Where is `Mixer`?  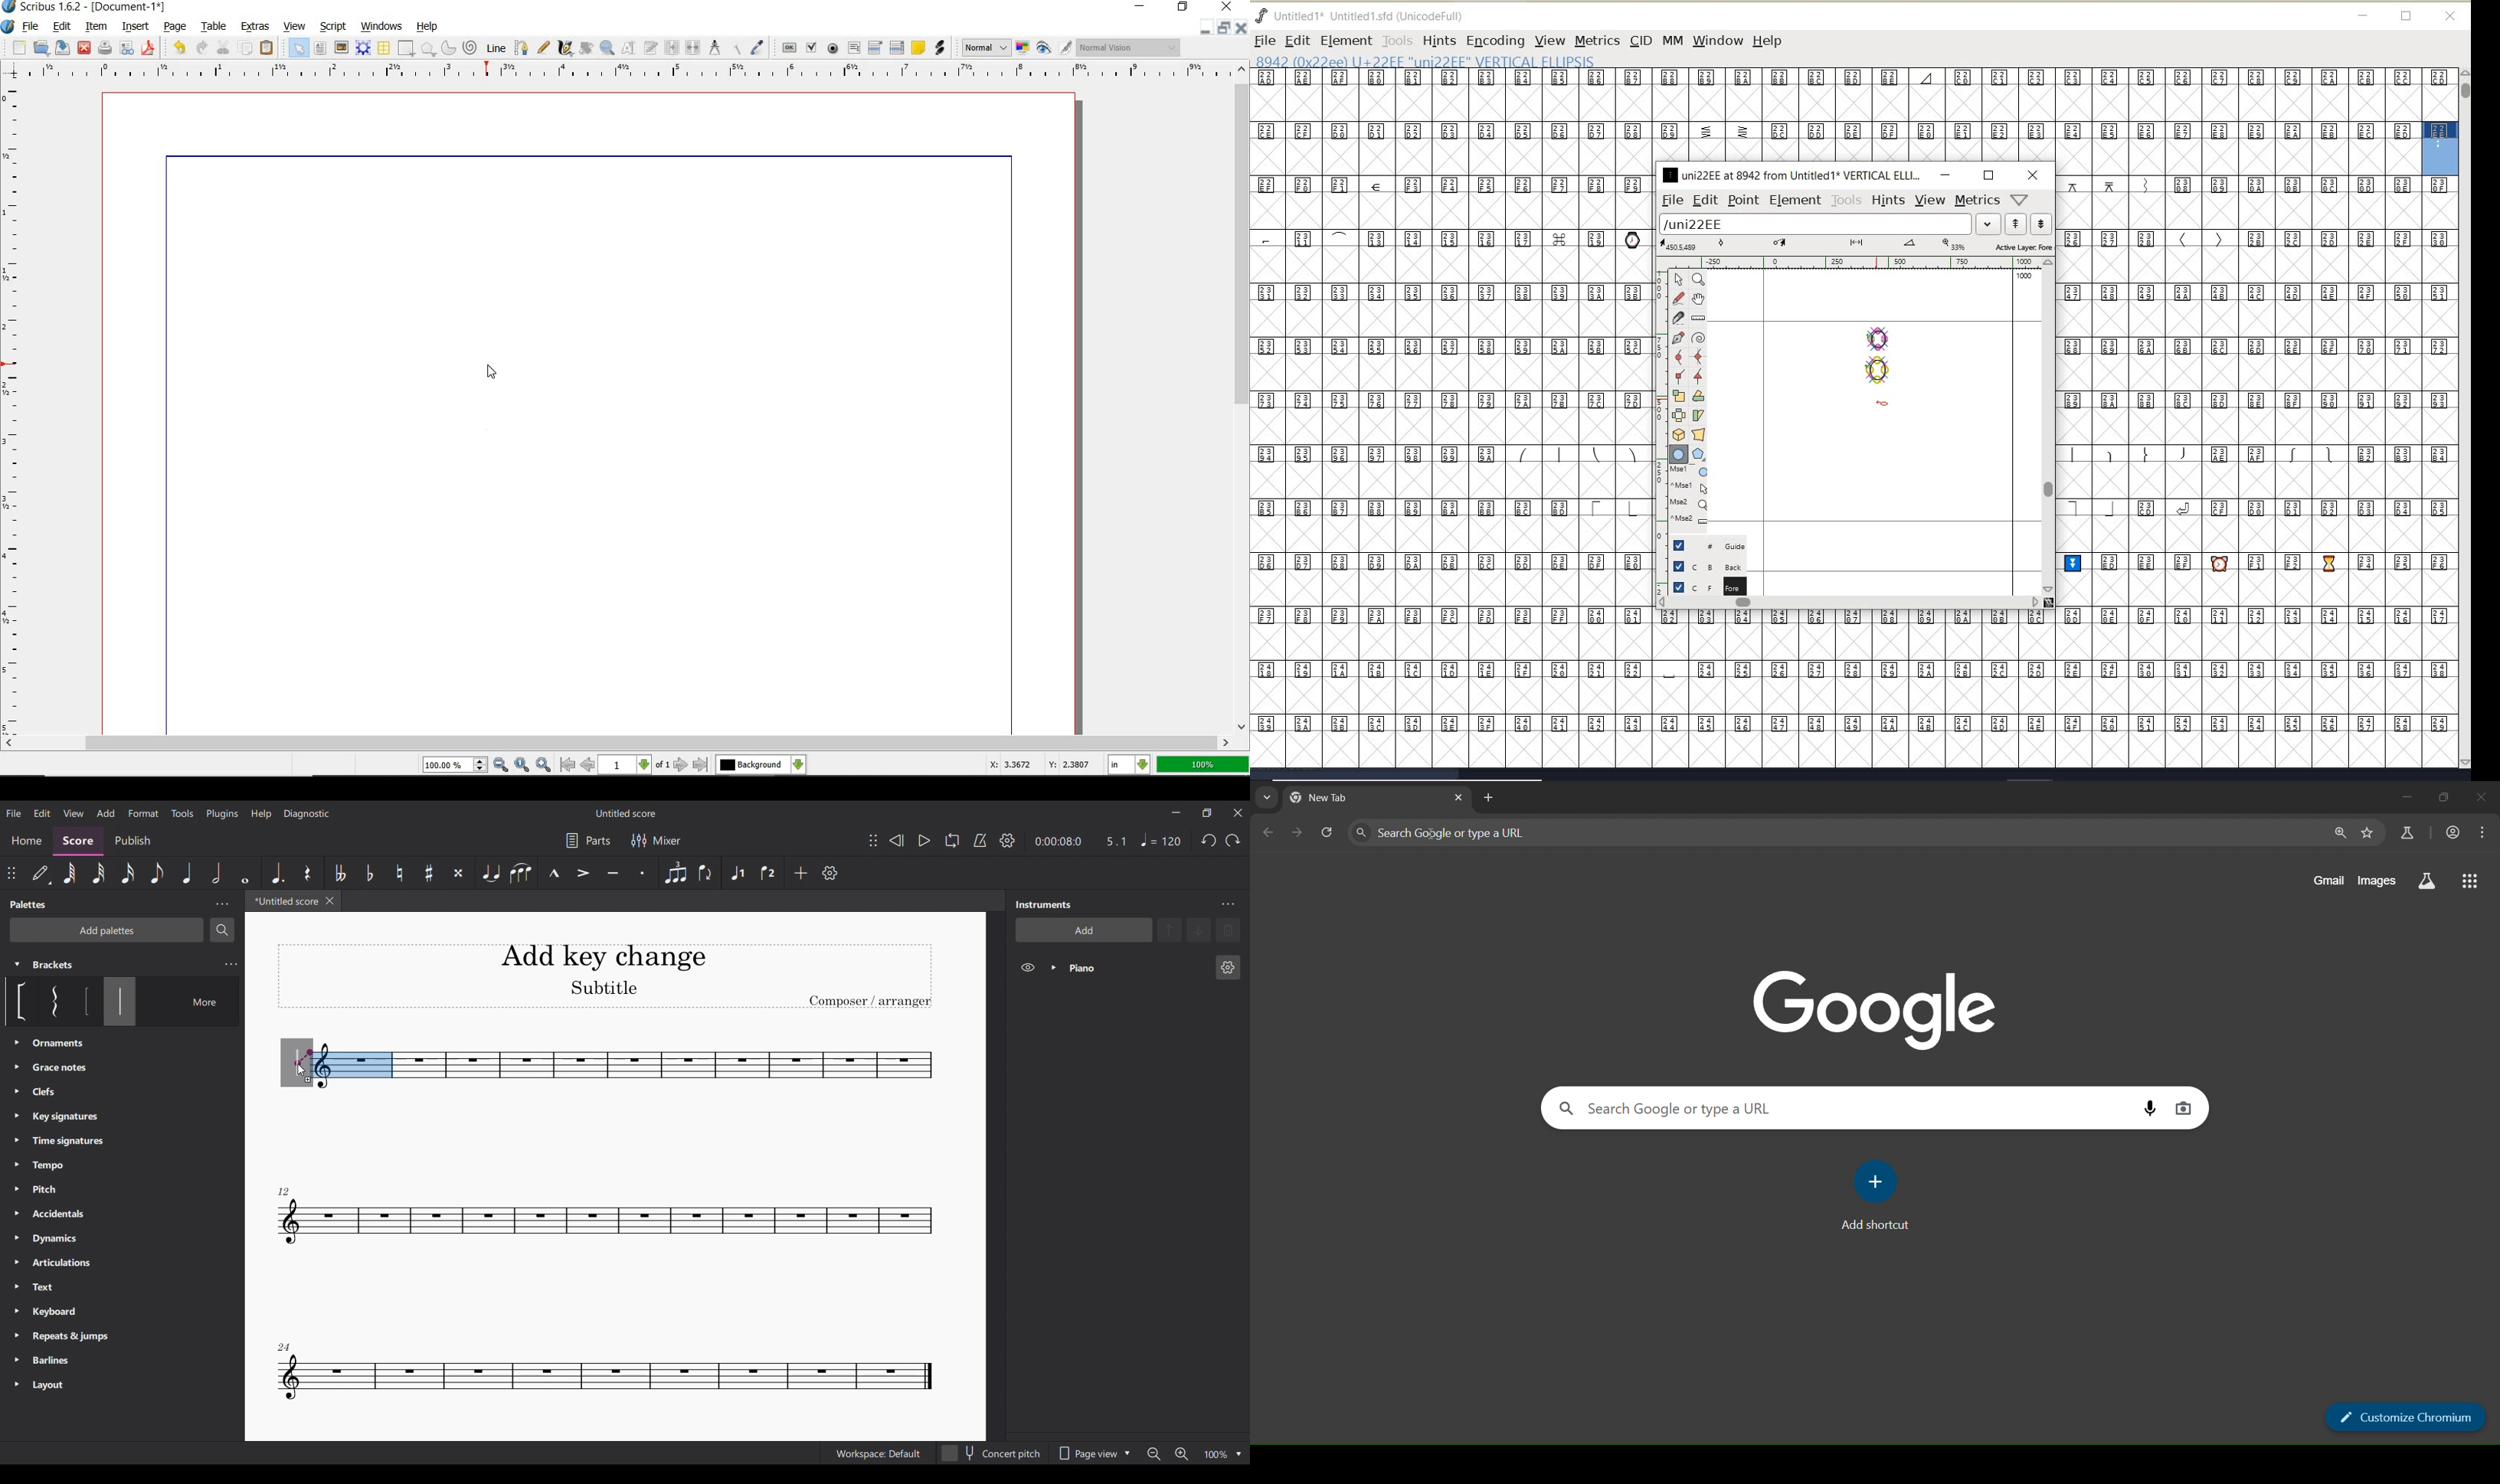
Mixer is located at coordinates (656, 841).